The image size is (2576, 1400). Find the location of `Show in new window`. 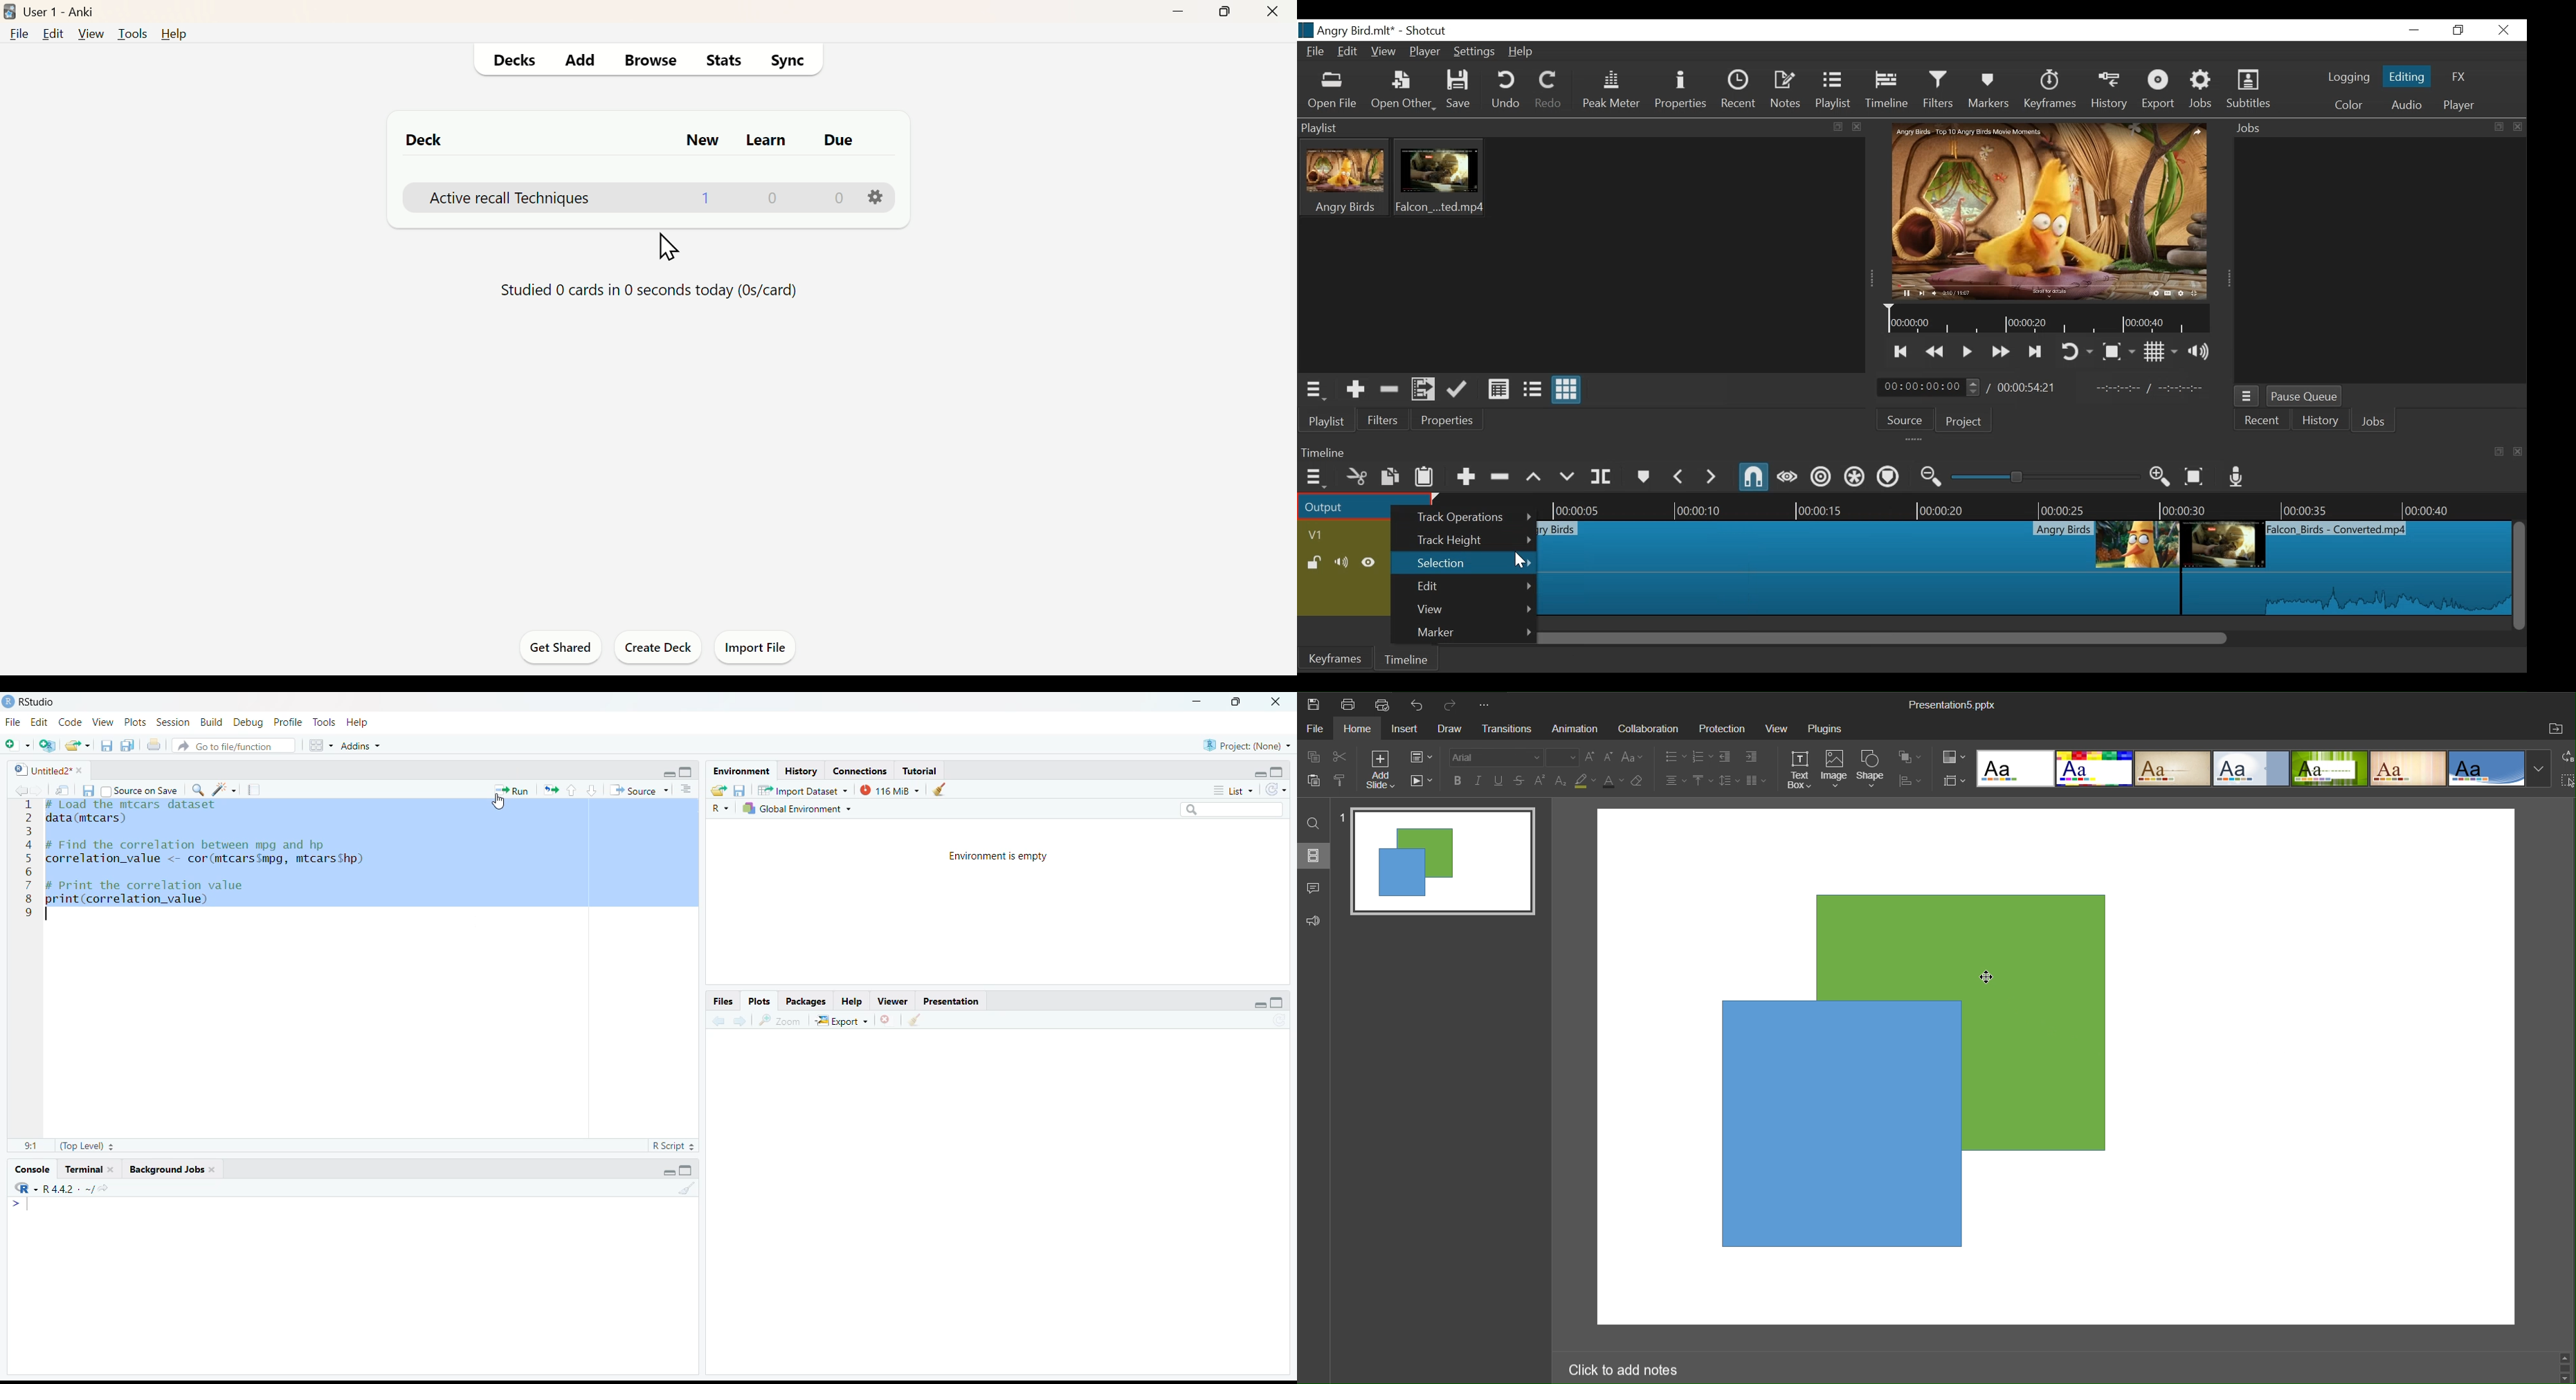

Show in new window is located at coordinates (63, 789).